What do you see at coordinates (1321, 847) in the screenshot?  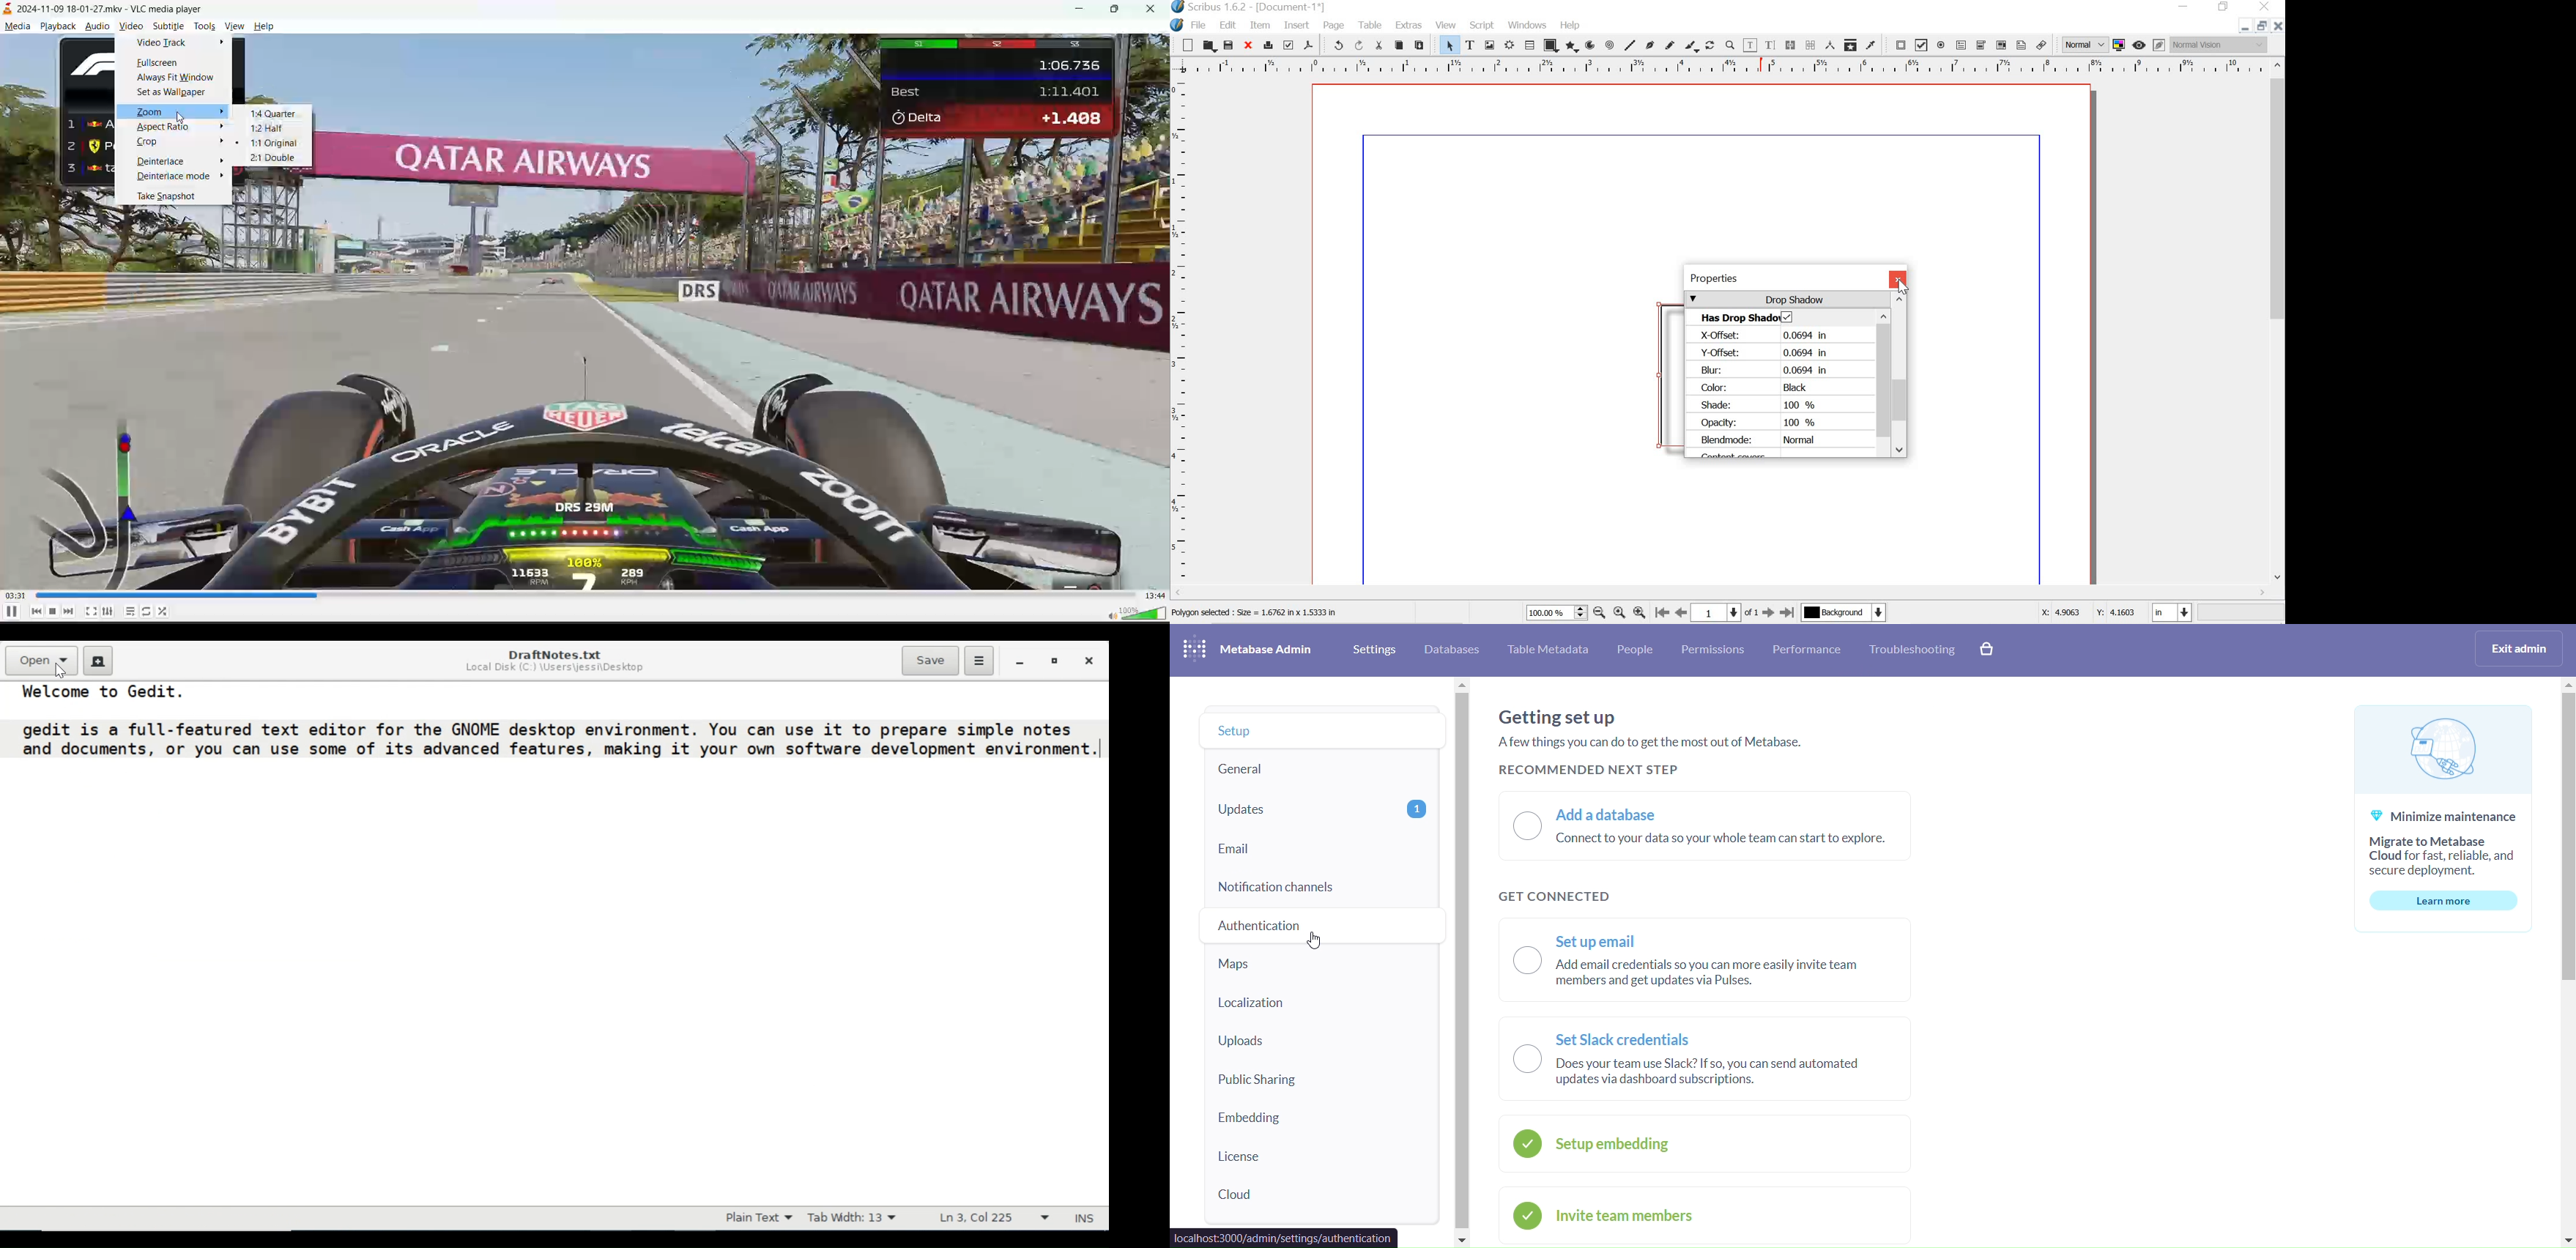 I see `email` at bounding box center [1321, 847].